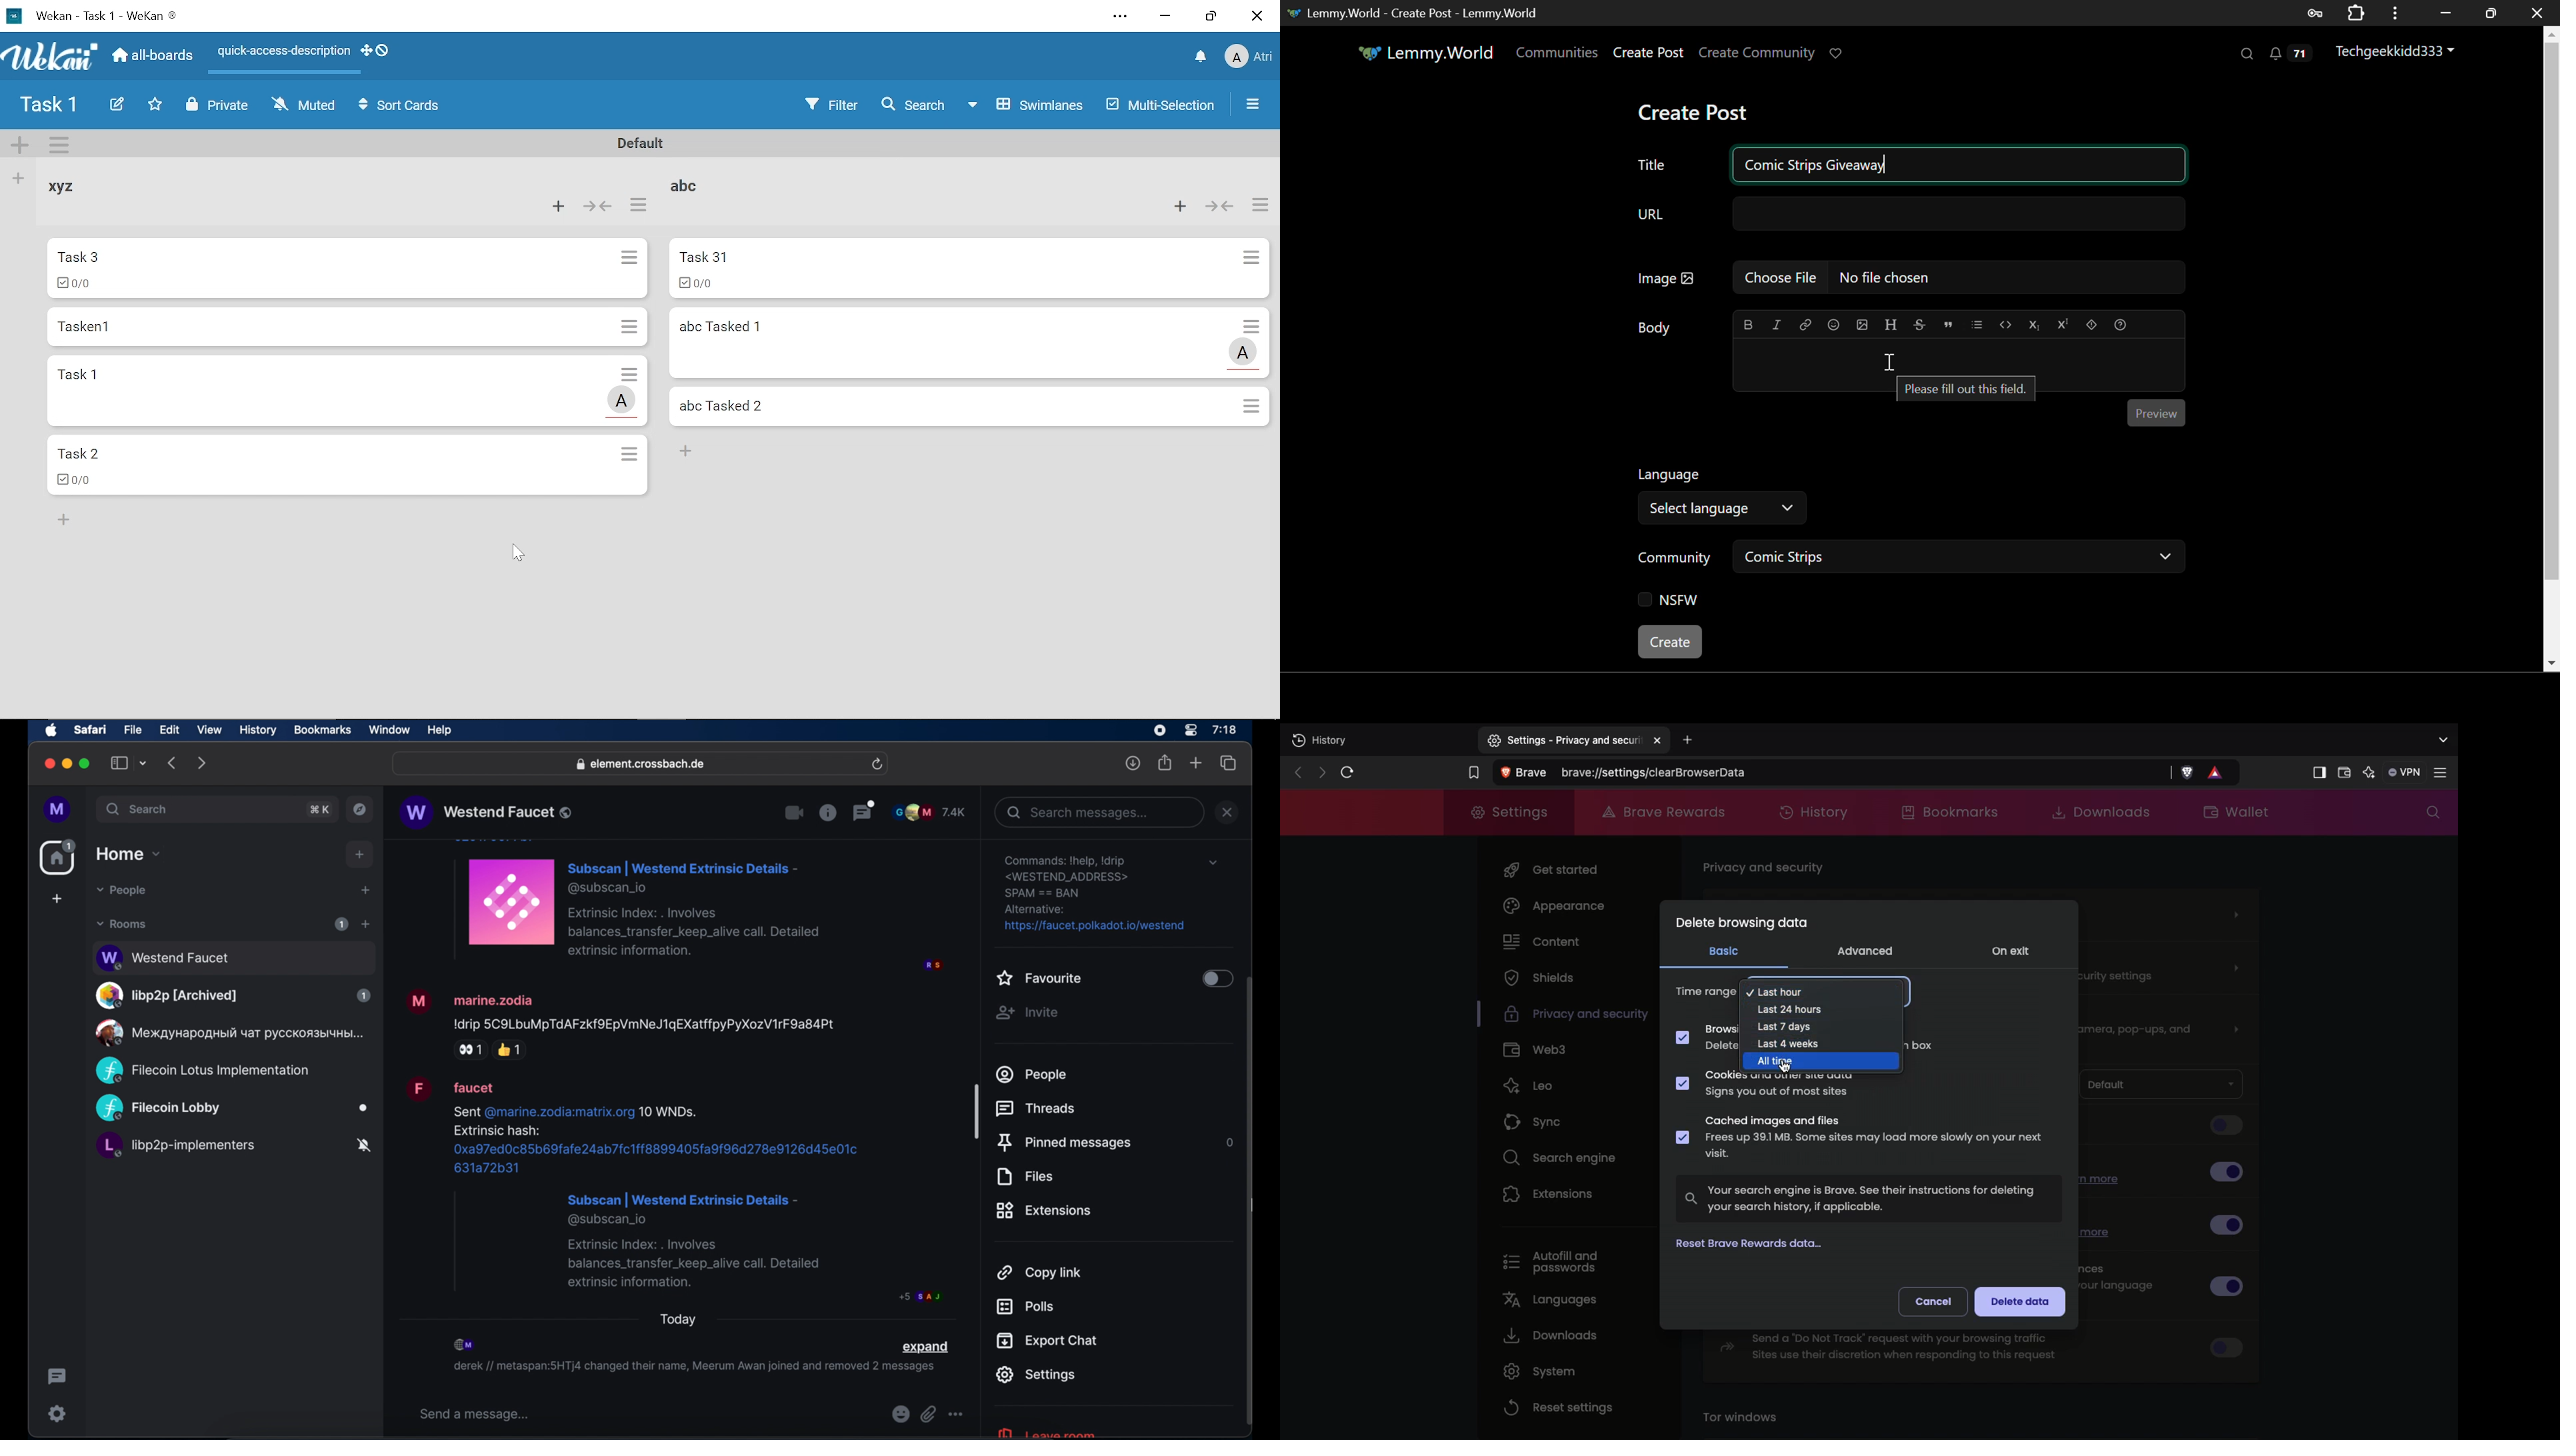 Image resolution: width=2576 pixels, height=1456 pixels. Describe the element at coordinates (57, 899) in the screenshot. I see `create space` at that location.